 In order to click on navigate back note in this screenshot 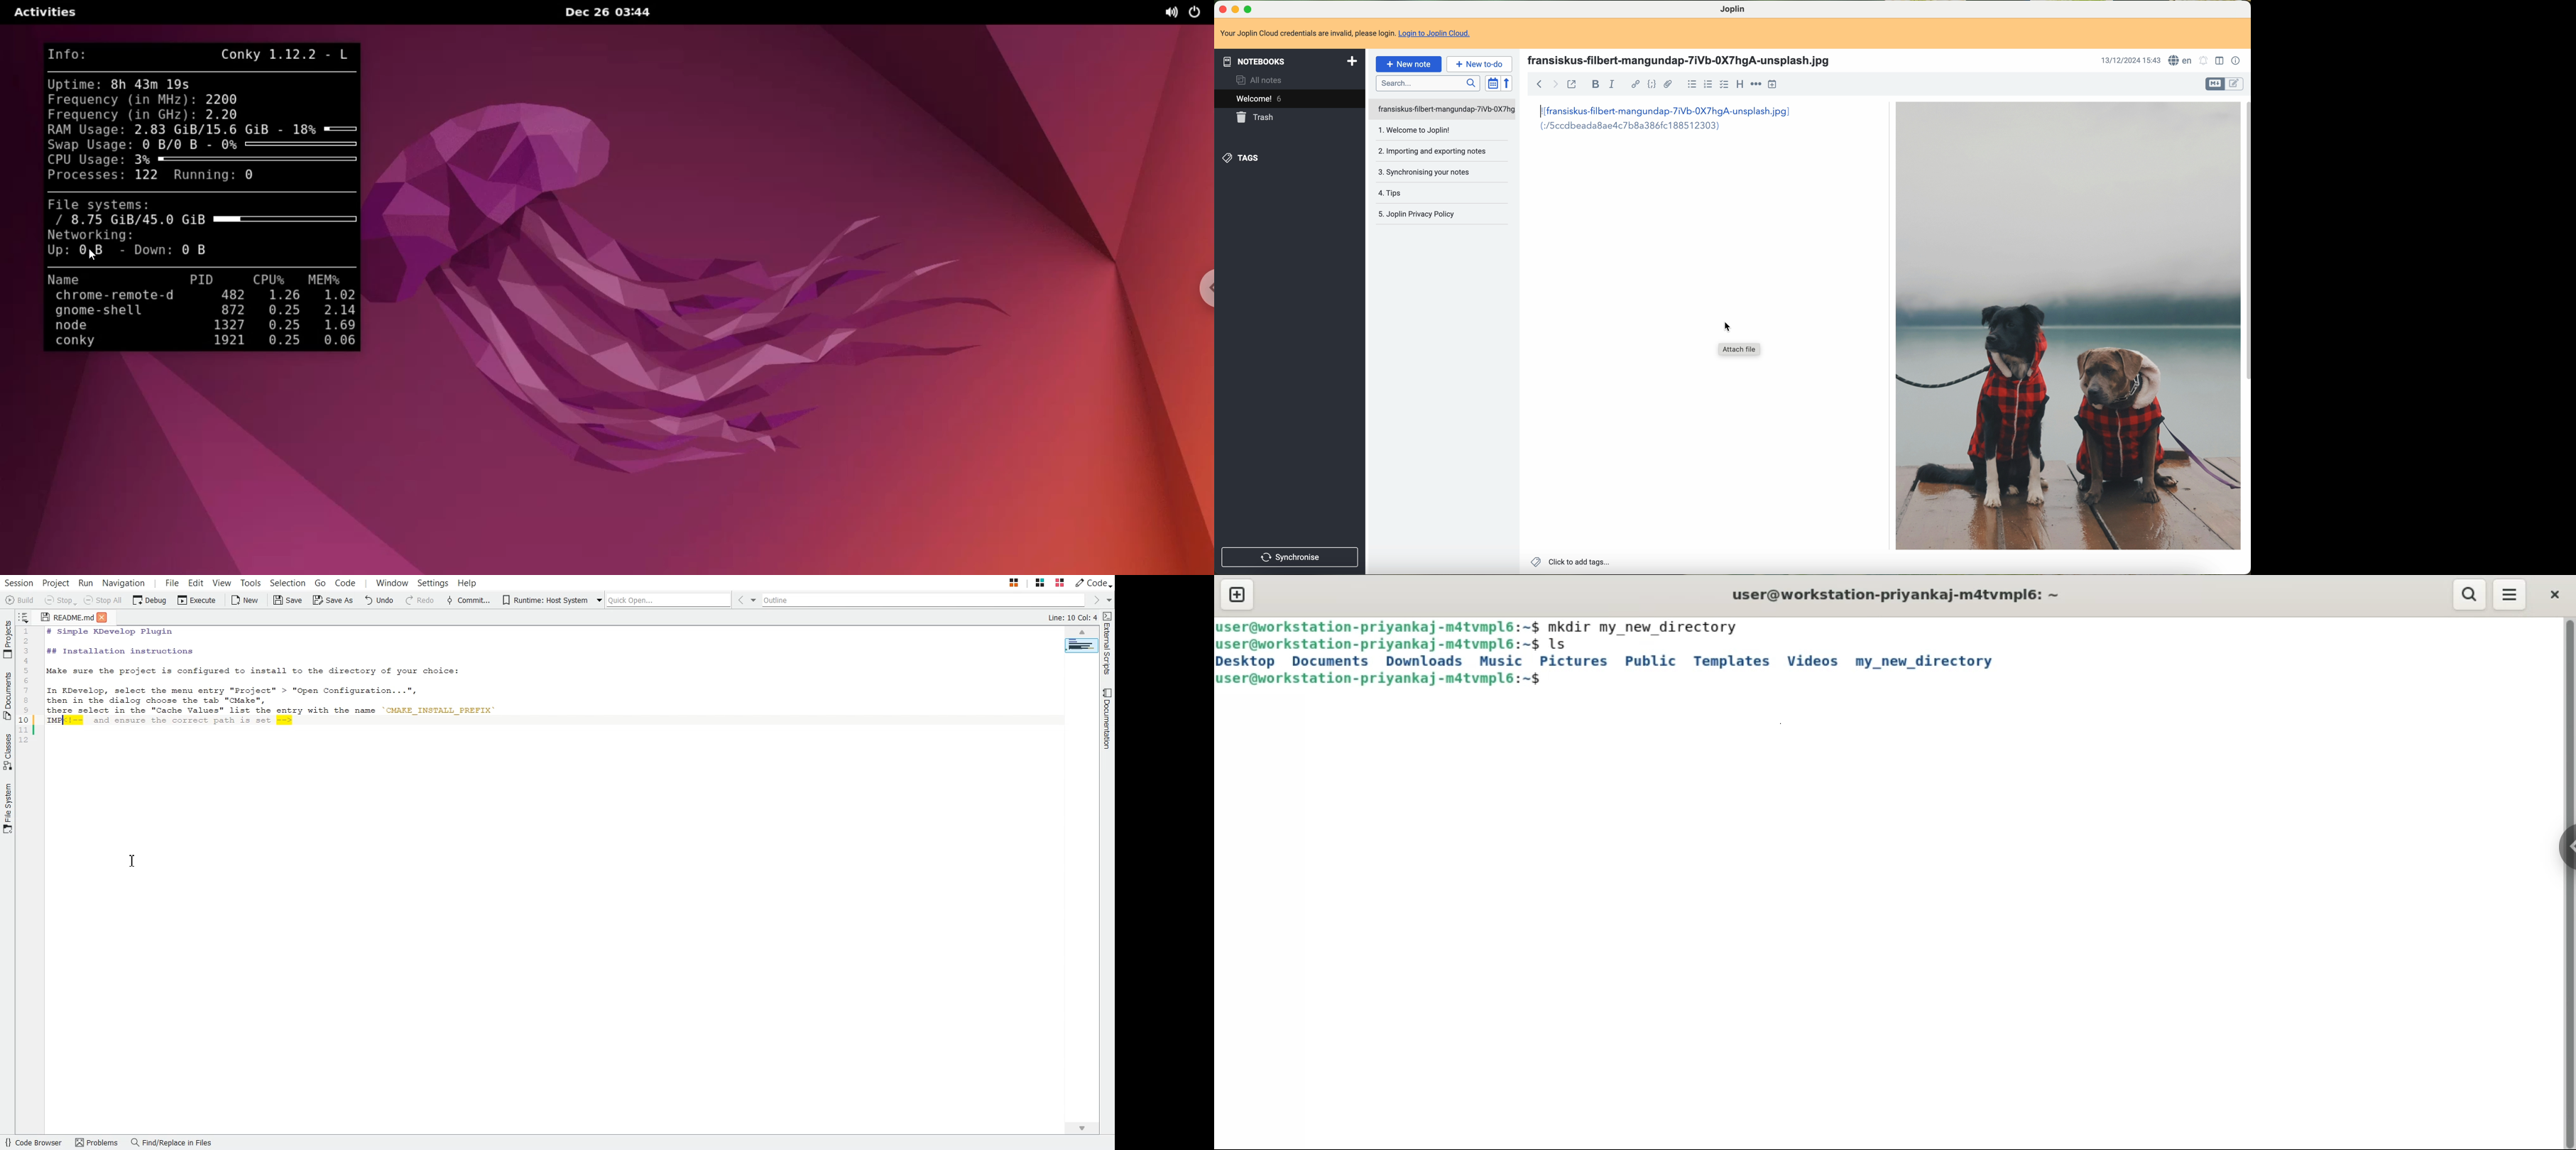, I will do `click(1539, 83)`.